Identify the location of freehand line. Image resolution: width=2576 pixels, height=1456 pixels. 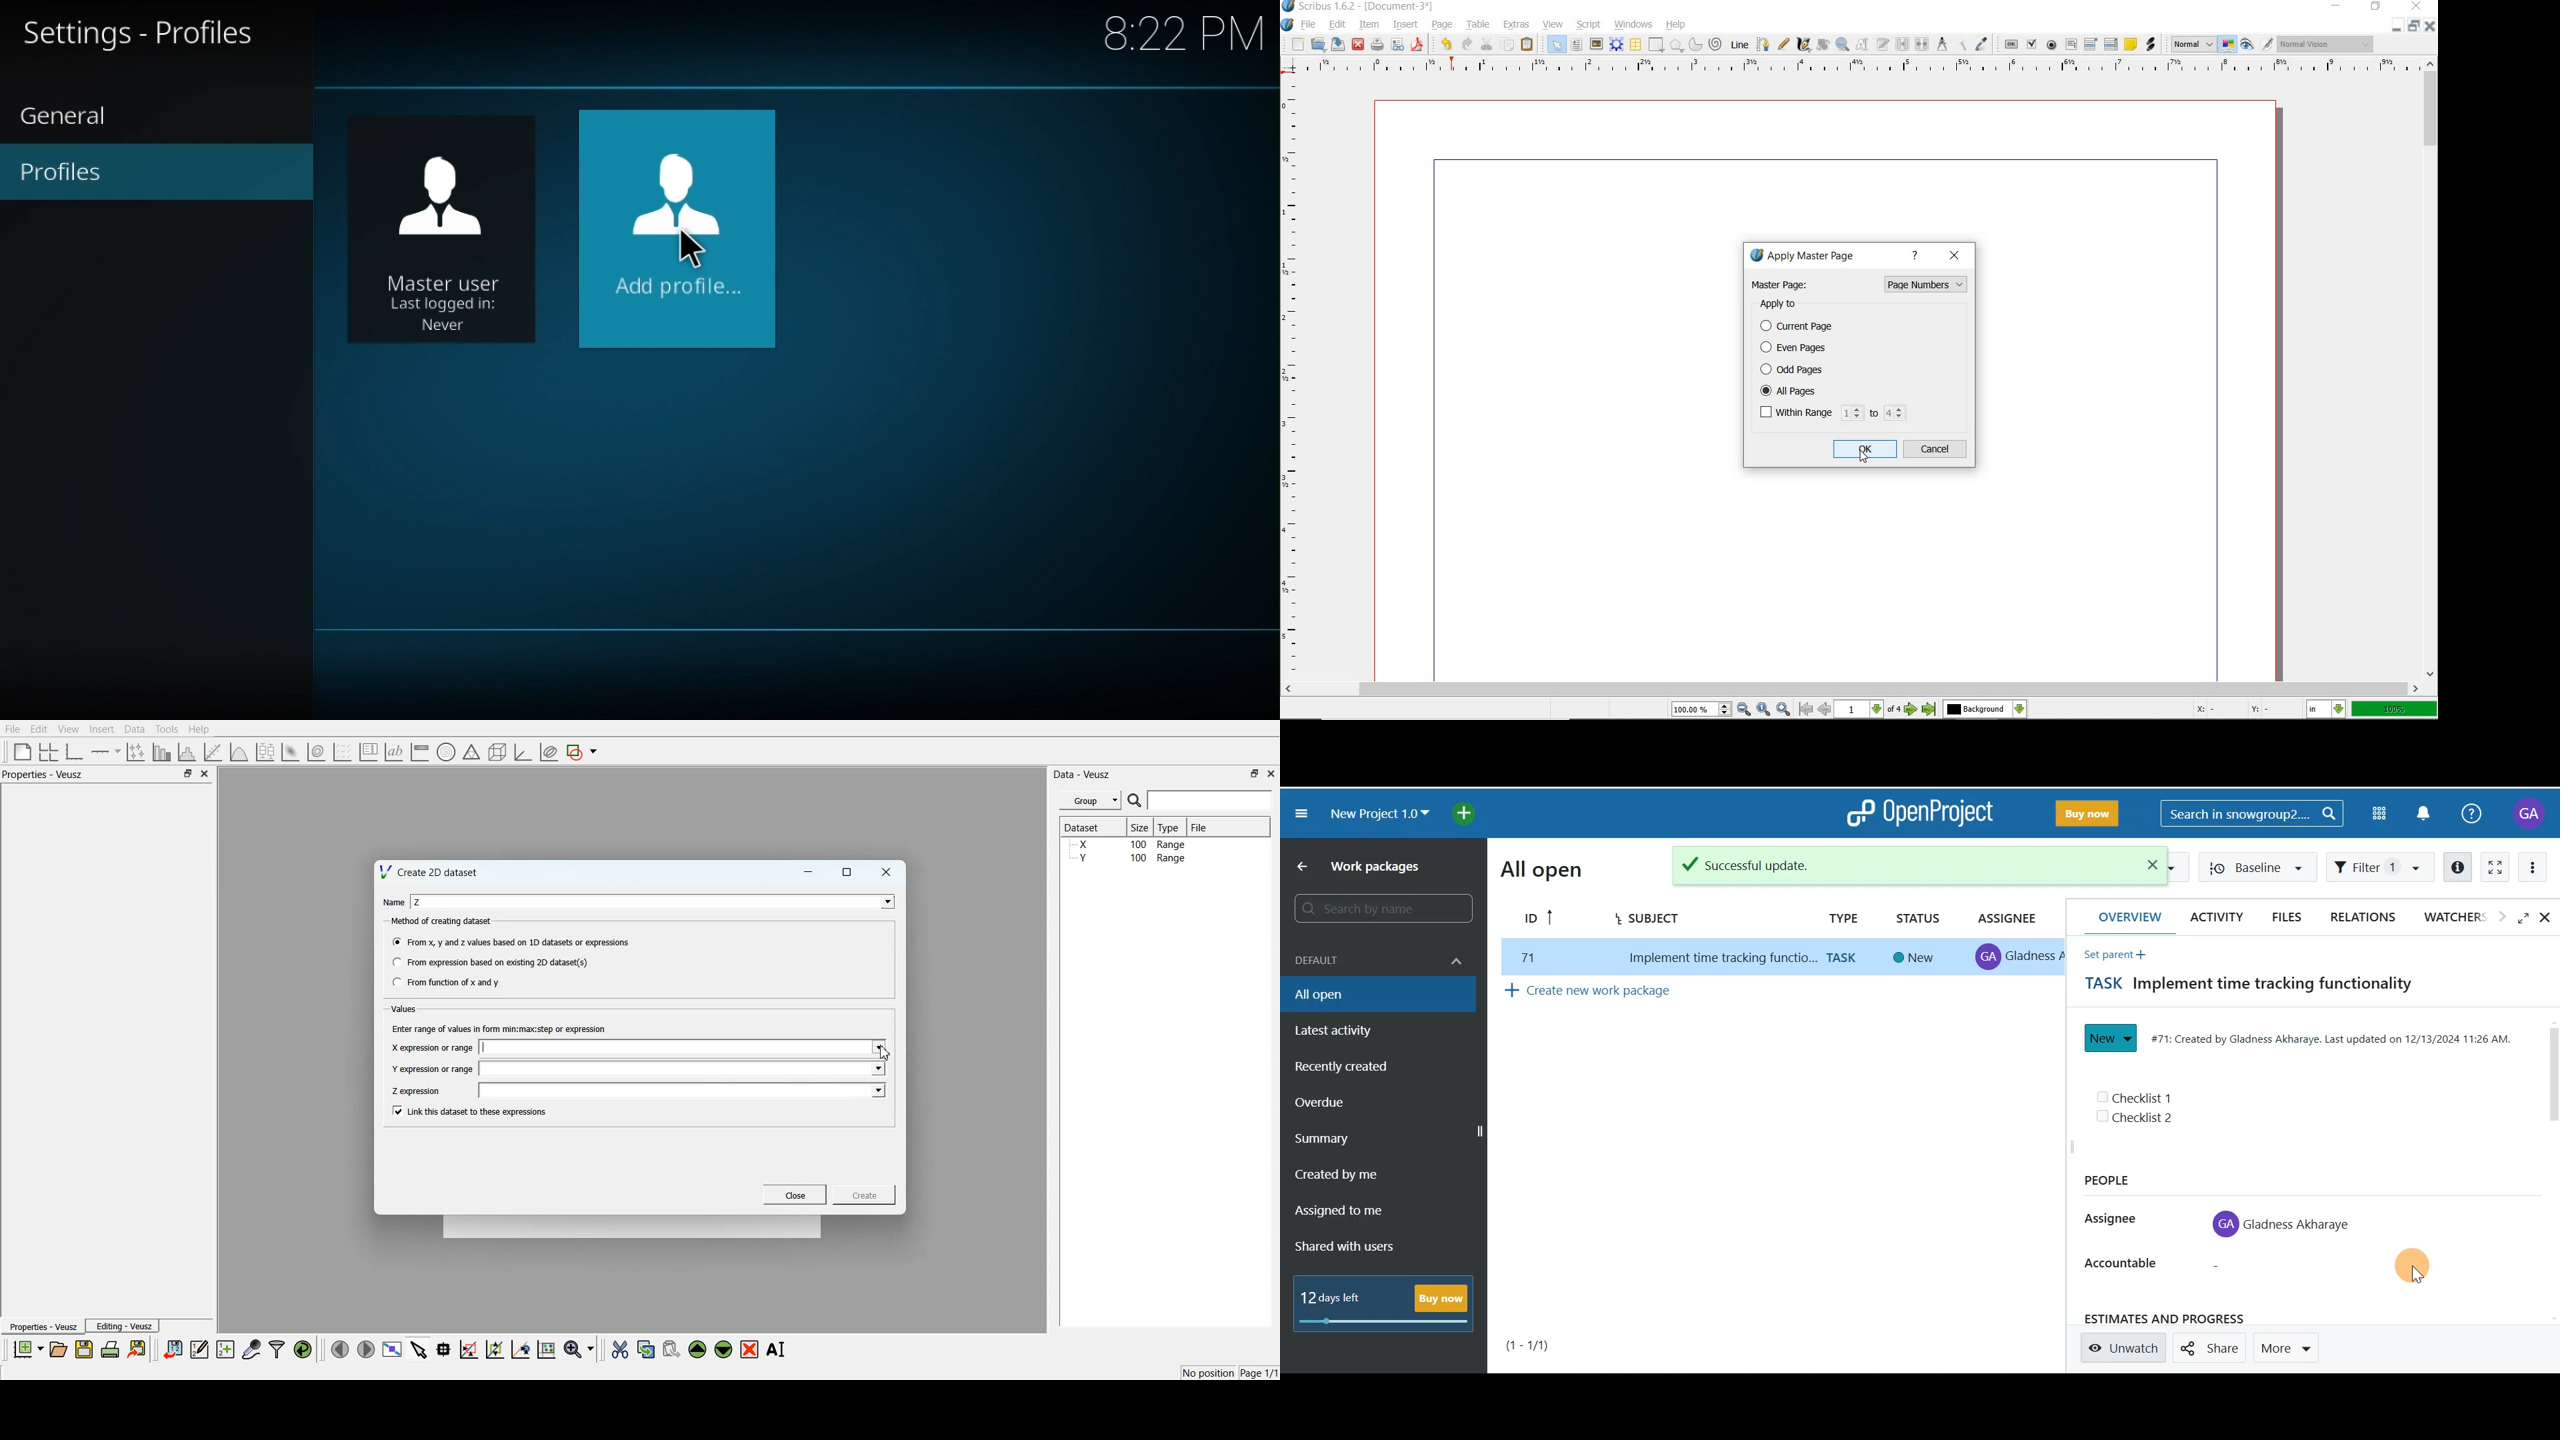
(1783, 44).